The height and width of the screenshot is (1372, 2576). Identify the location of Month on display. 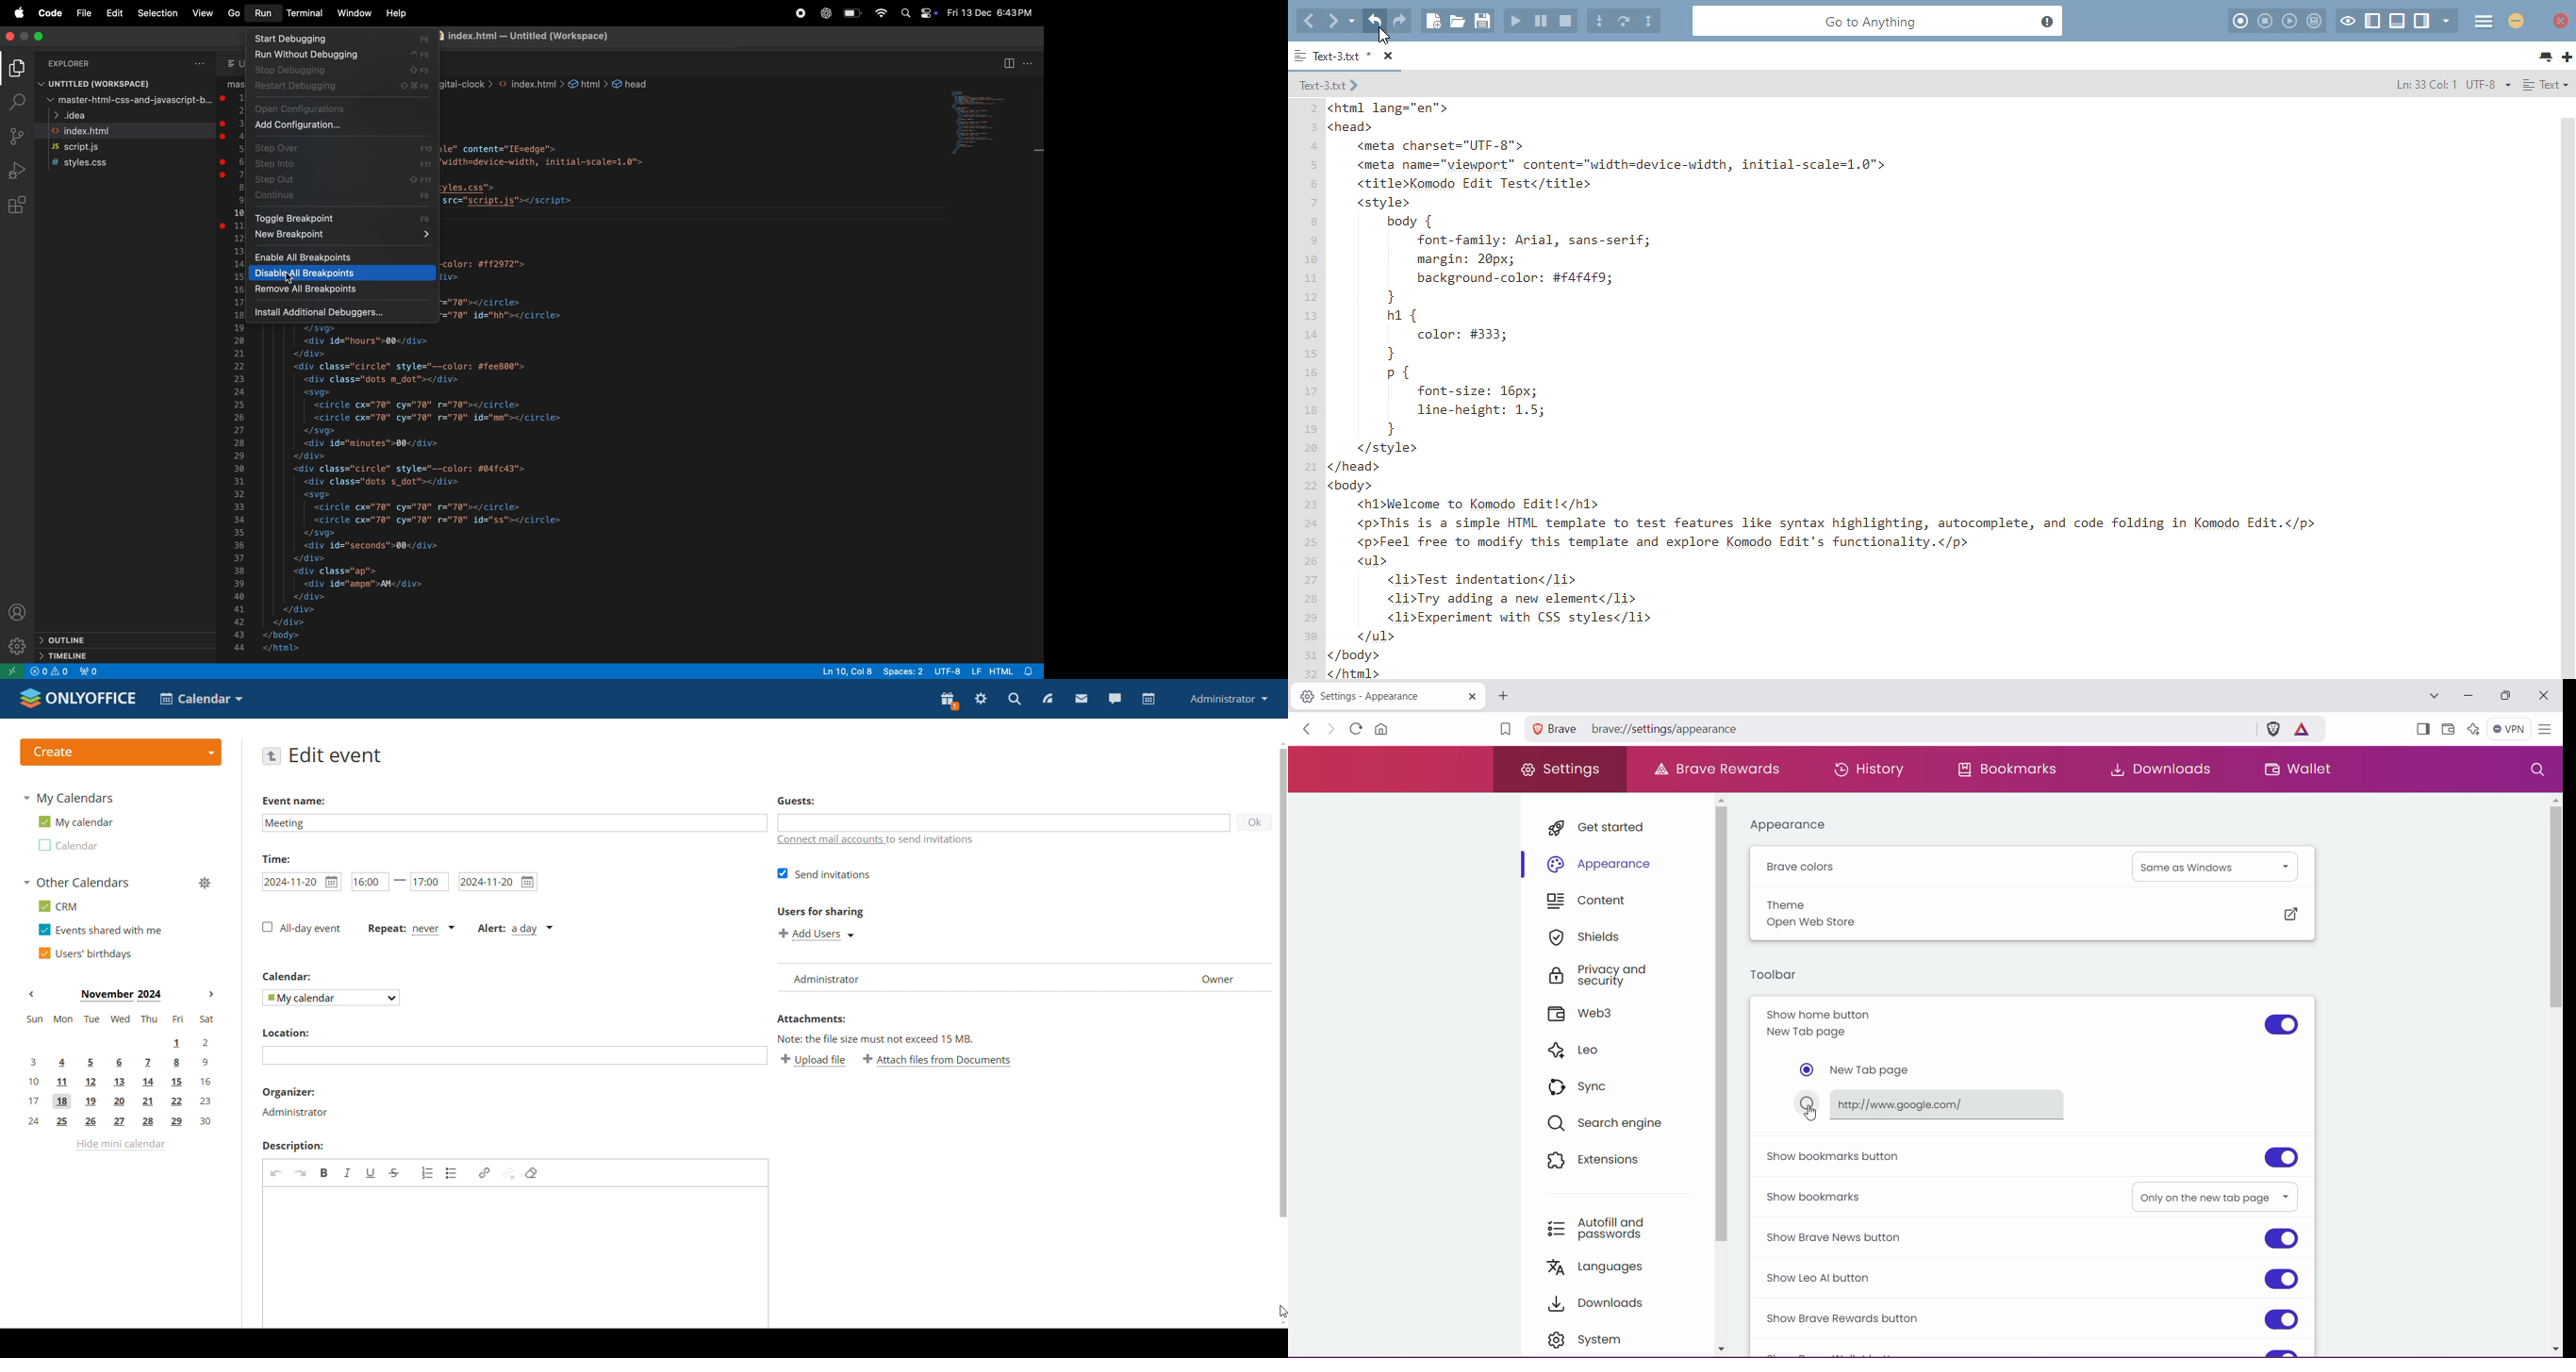
(121, 995).